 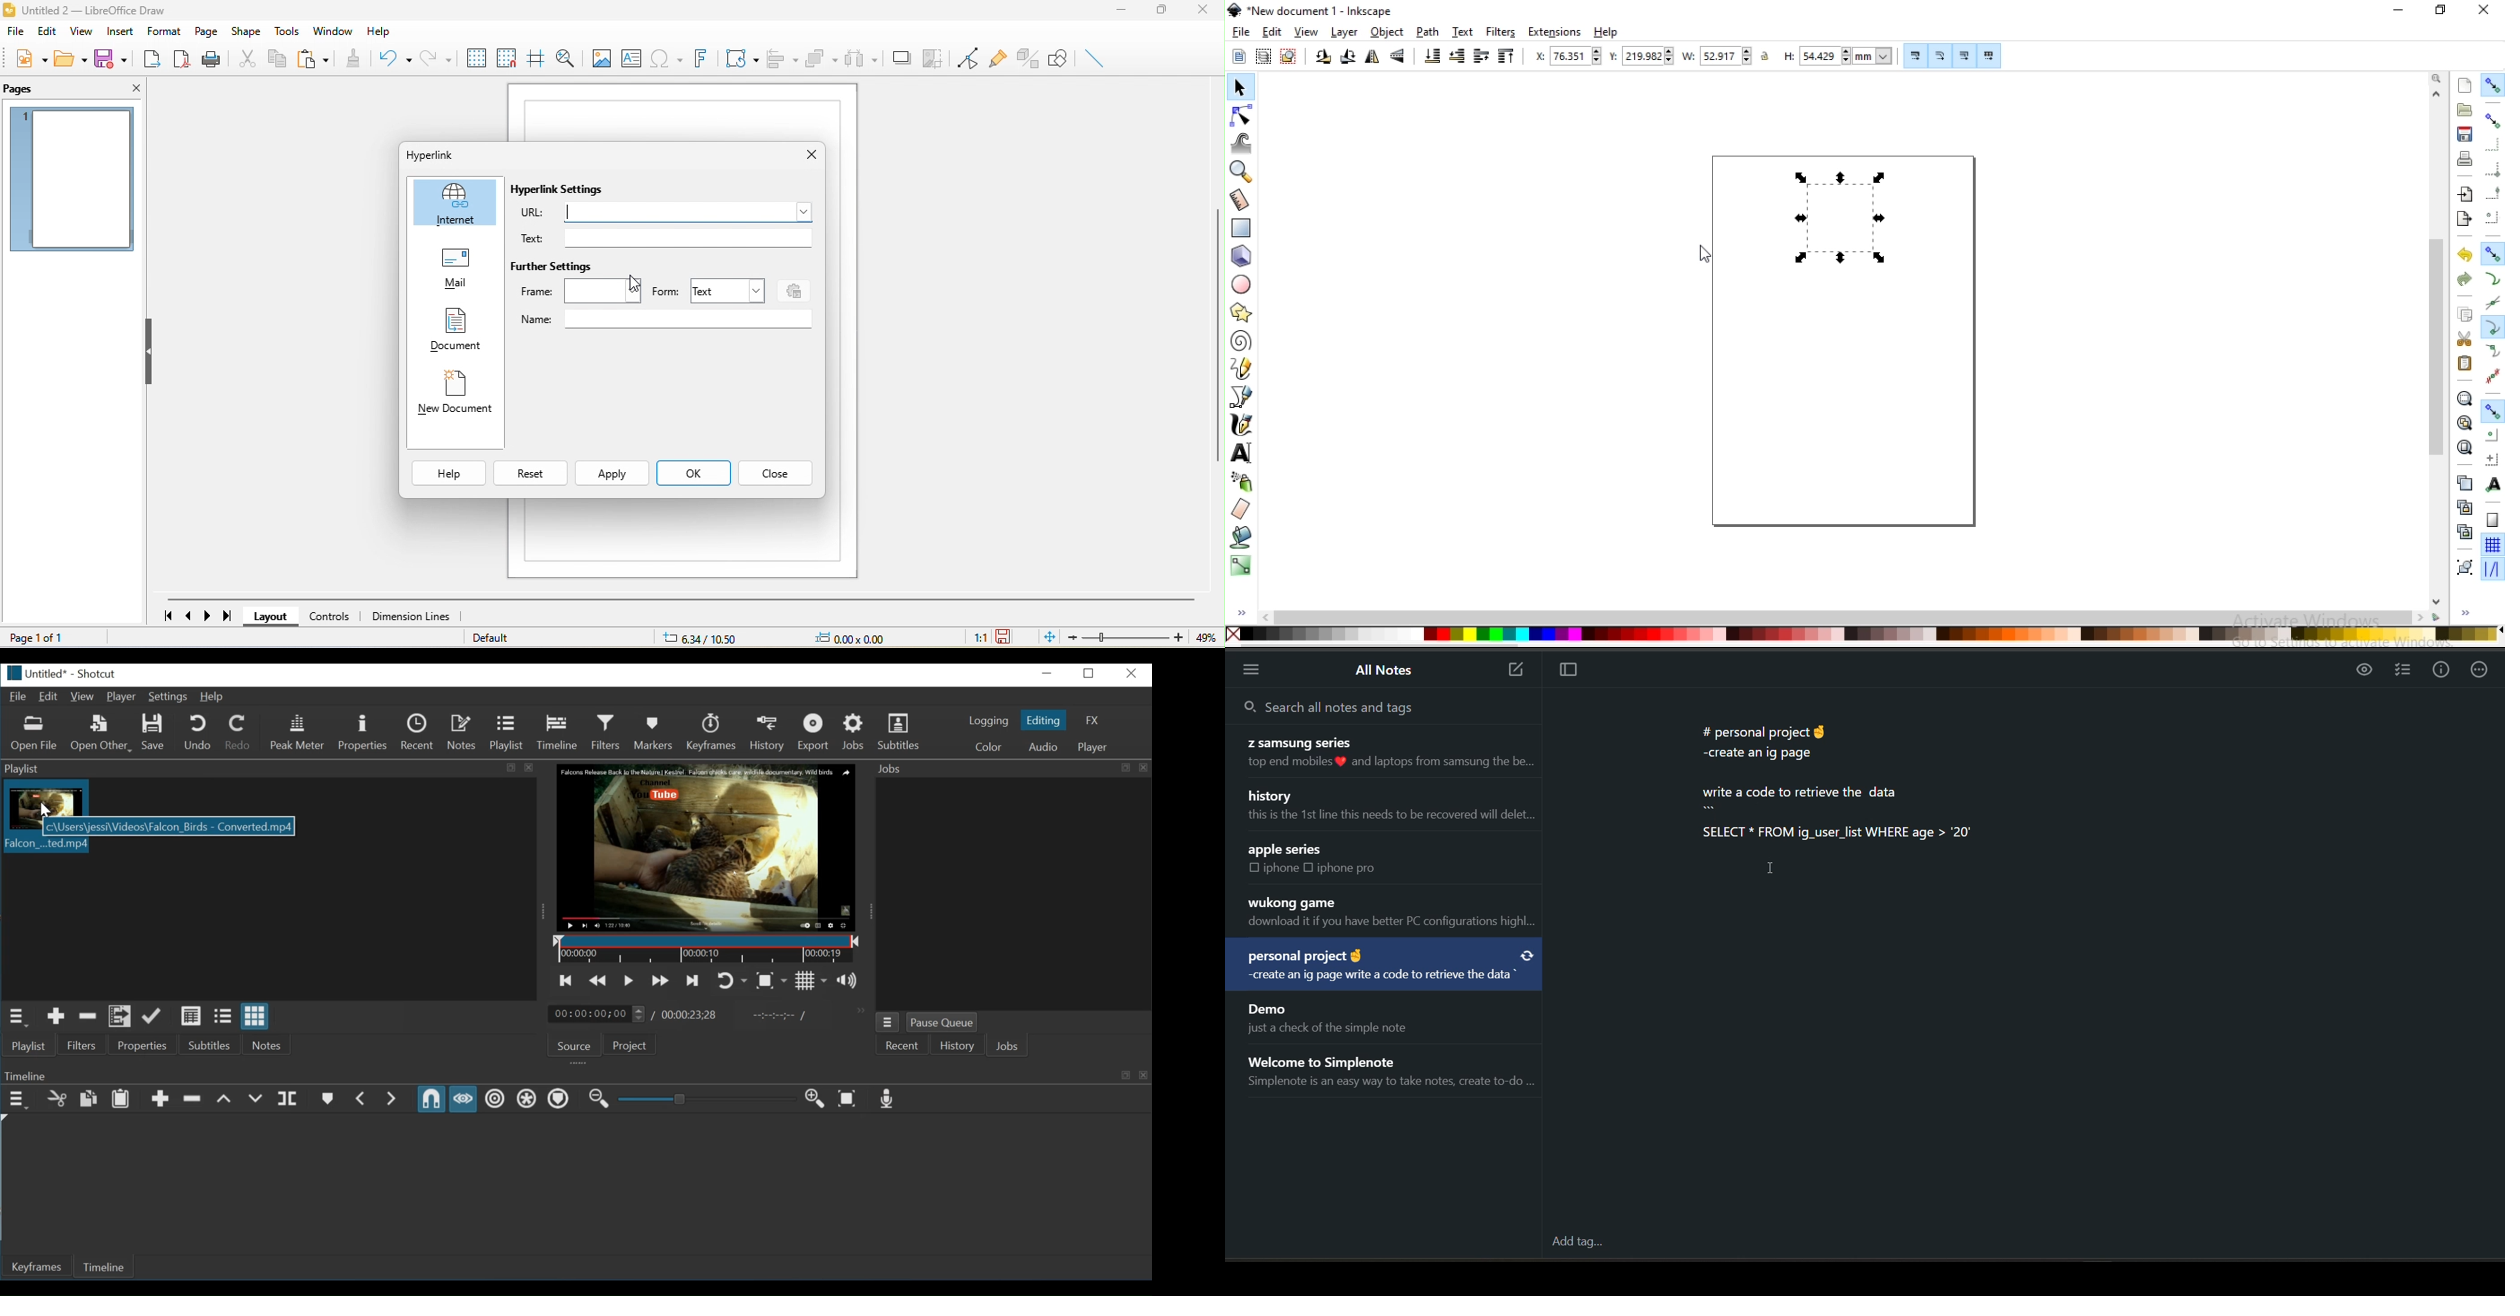 I want to click on next page, so click(x=210, y=617).